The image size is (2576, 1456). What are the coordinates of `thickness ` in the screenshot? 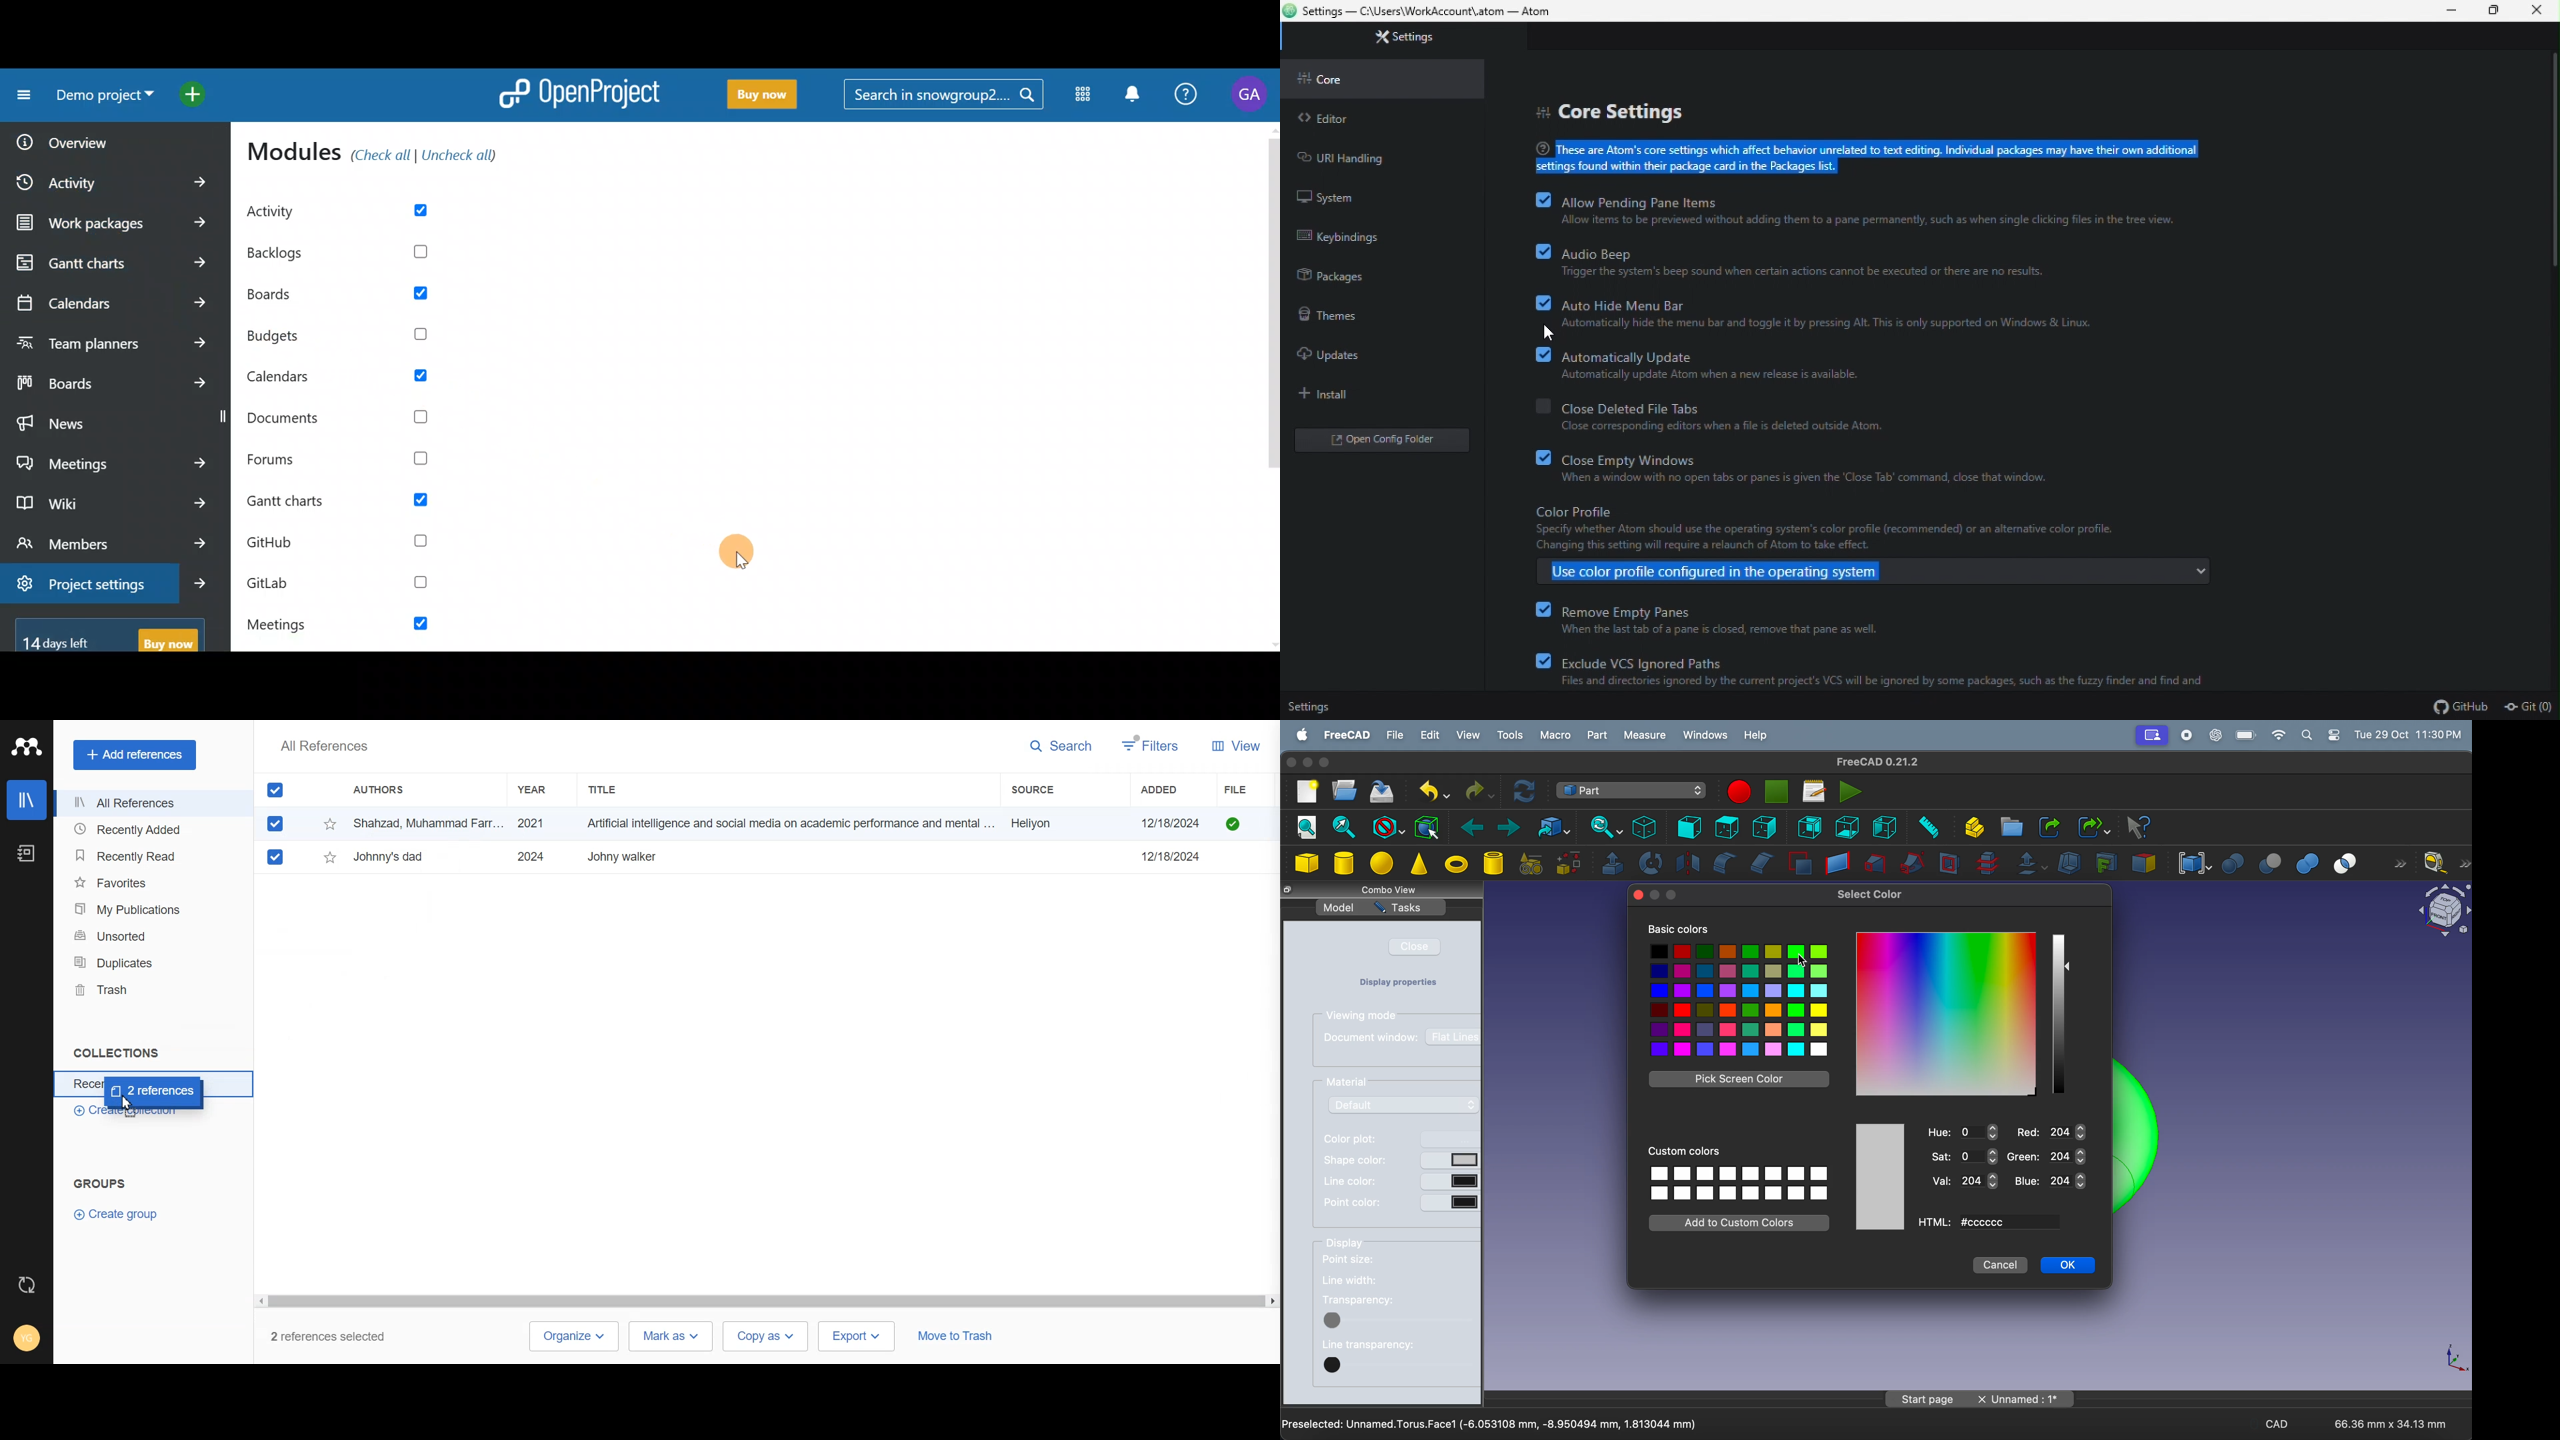 It's located at (2069, 863).